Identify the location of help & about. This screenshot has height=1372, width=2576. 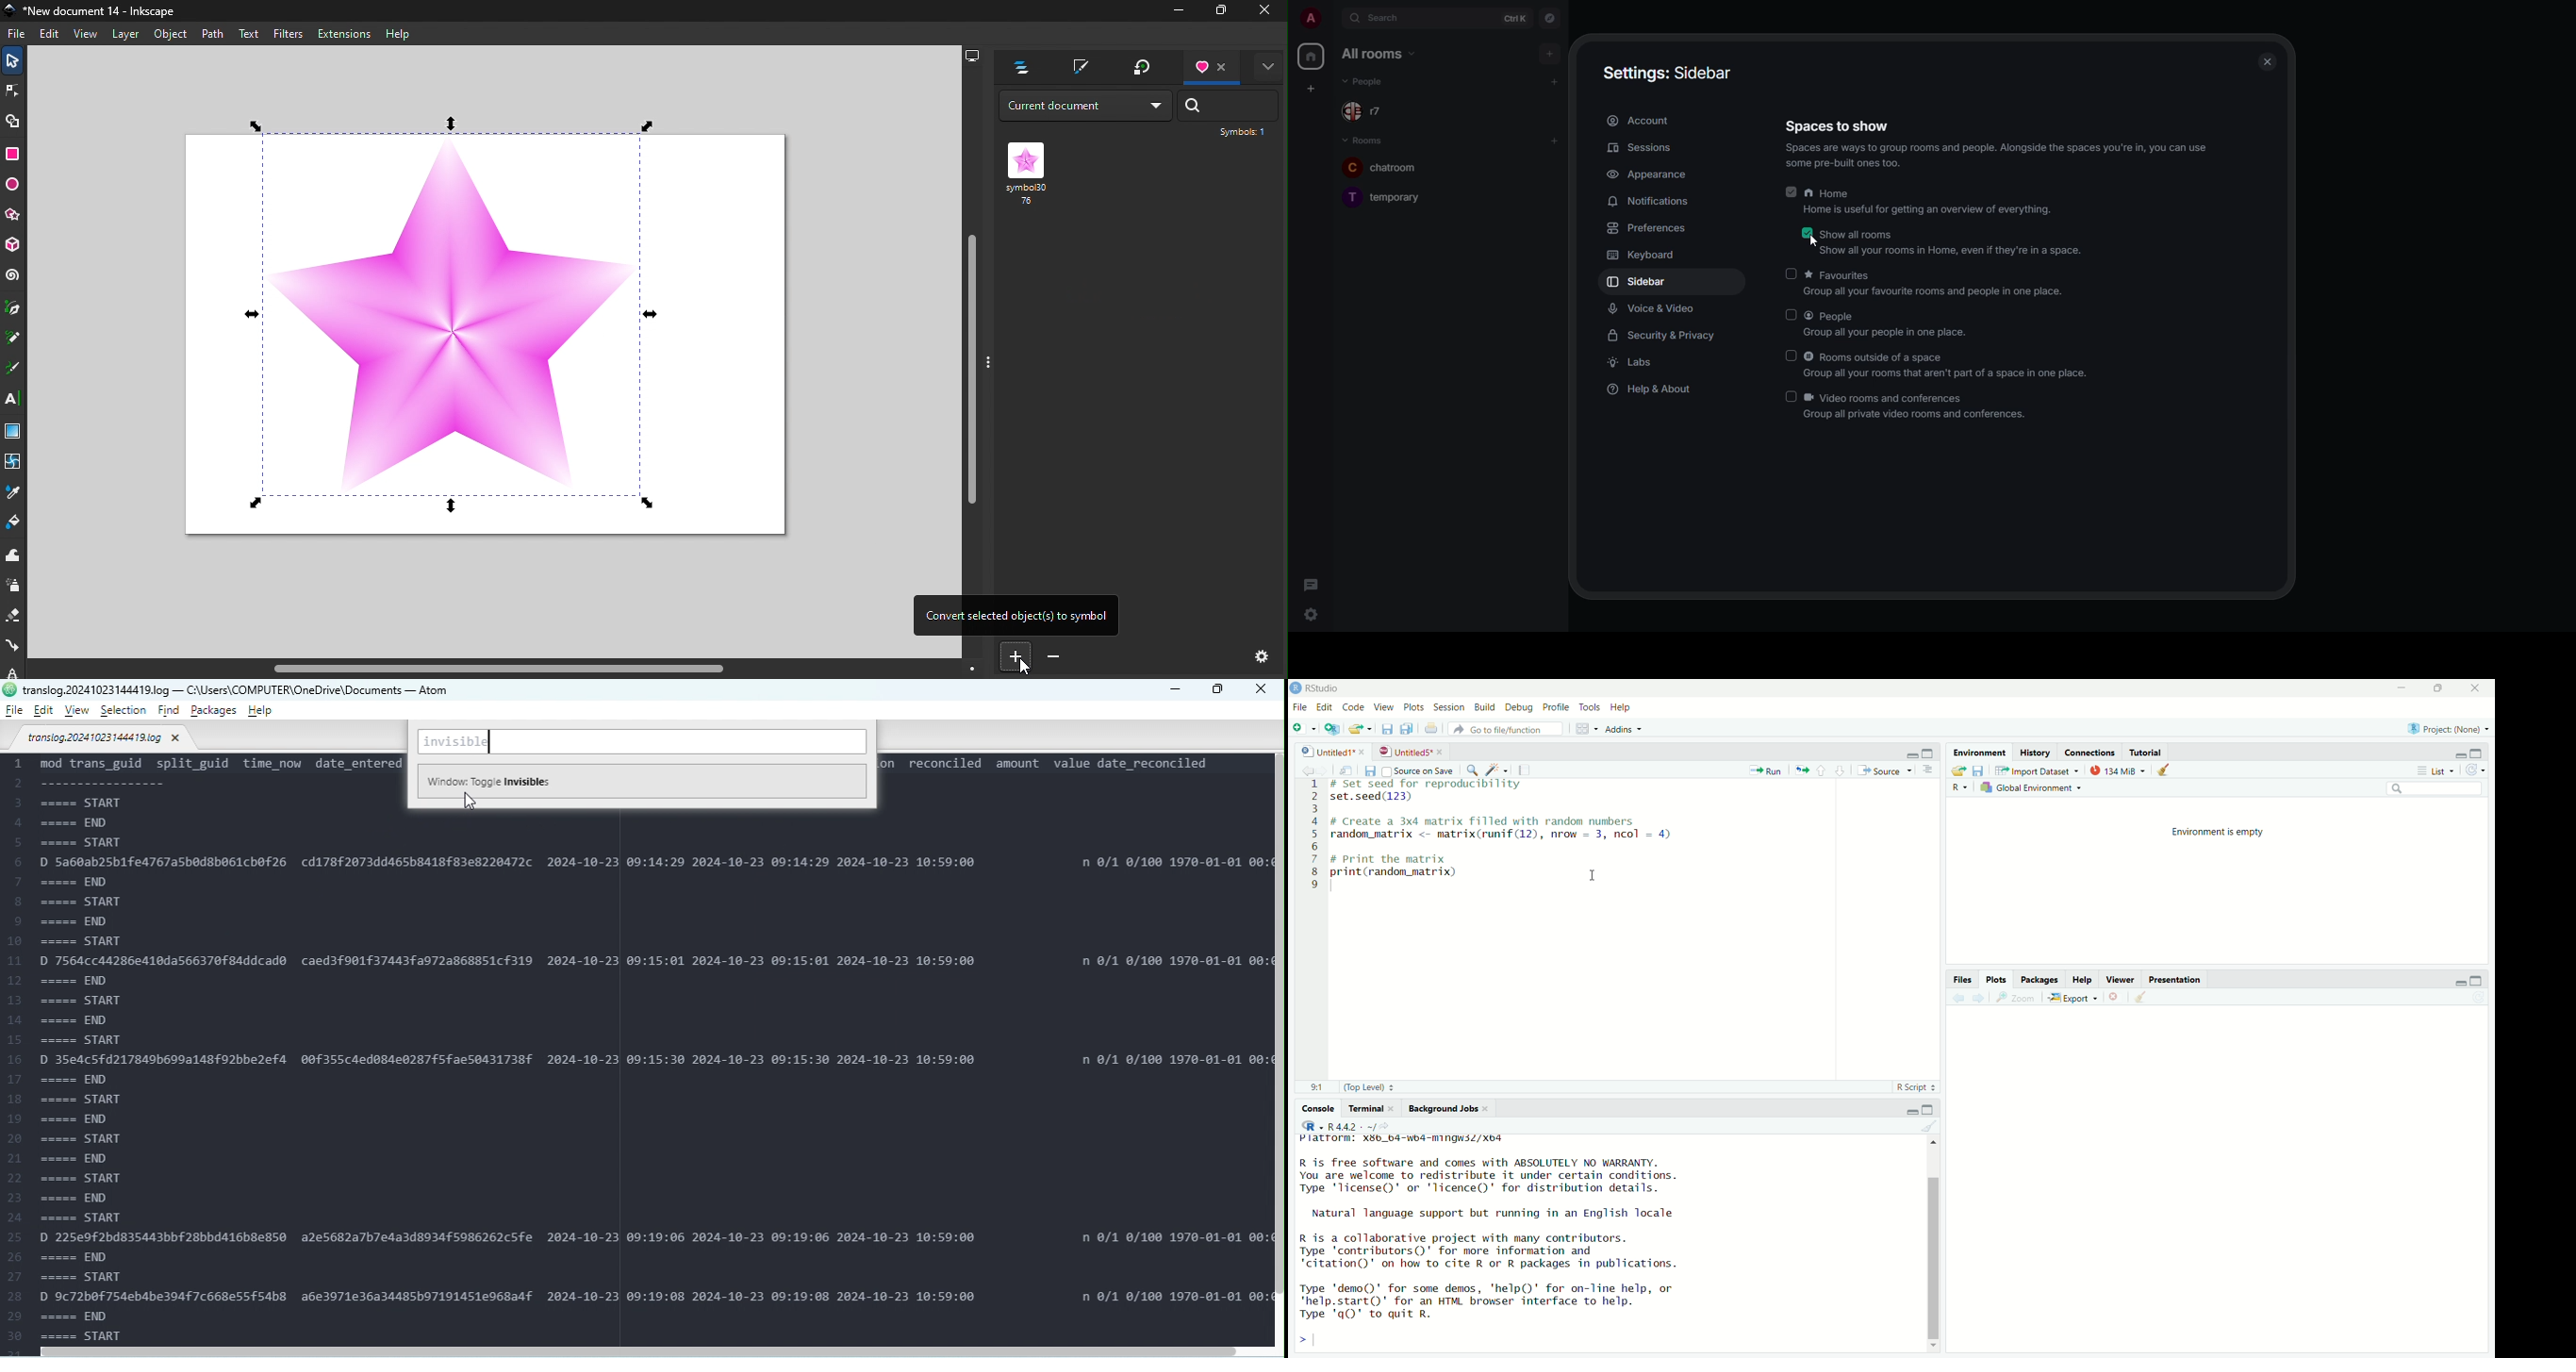
(1657, 391).